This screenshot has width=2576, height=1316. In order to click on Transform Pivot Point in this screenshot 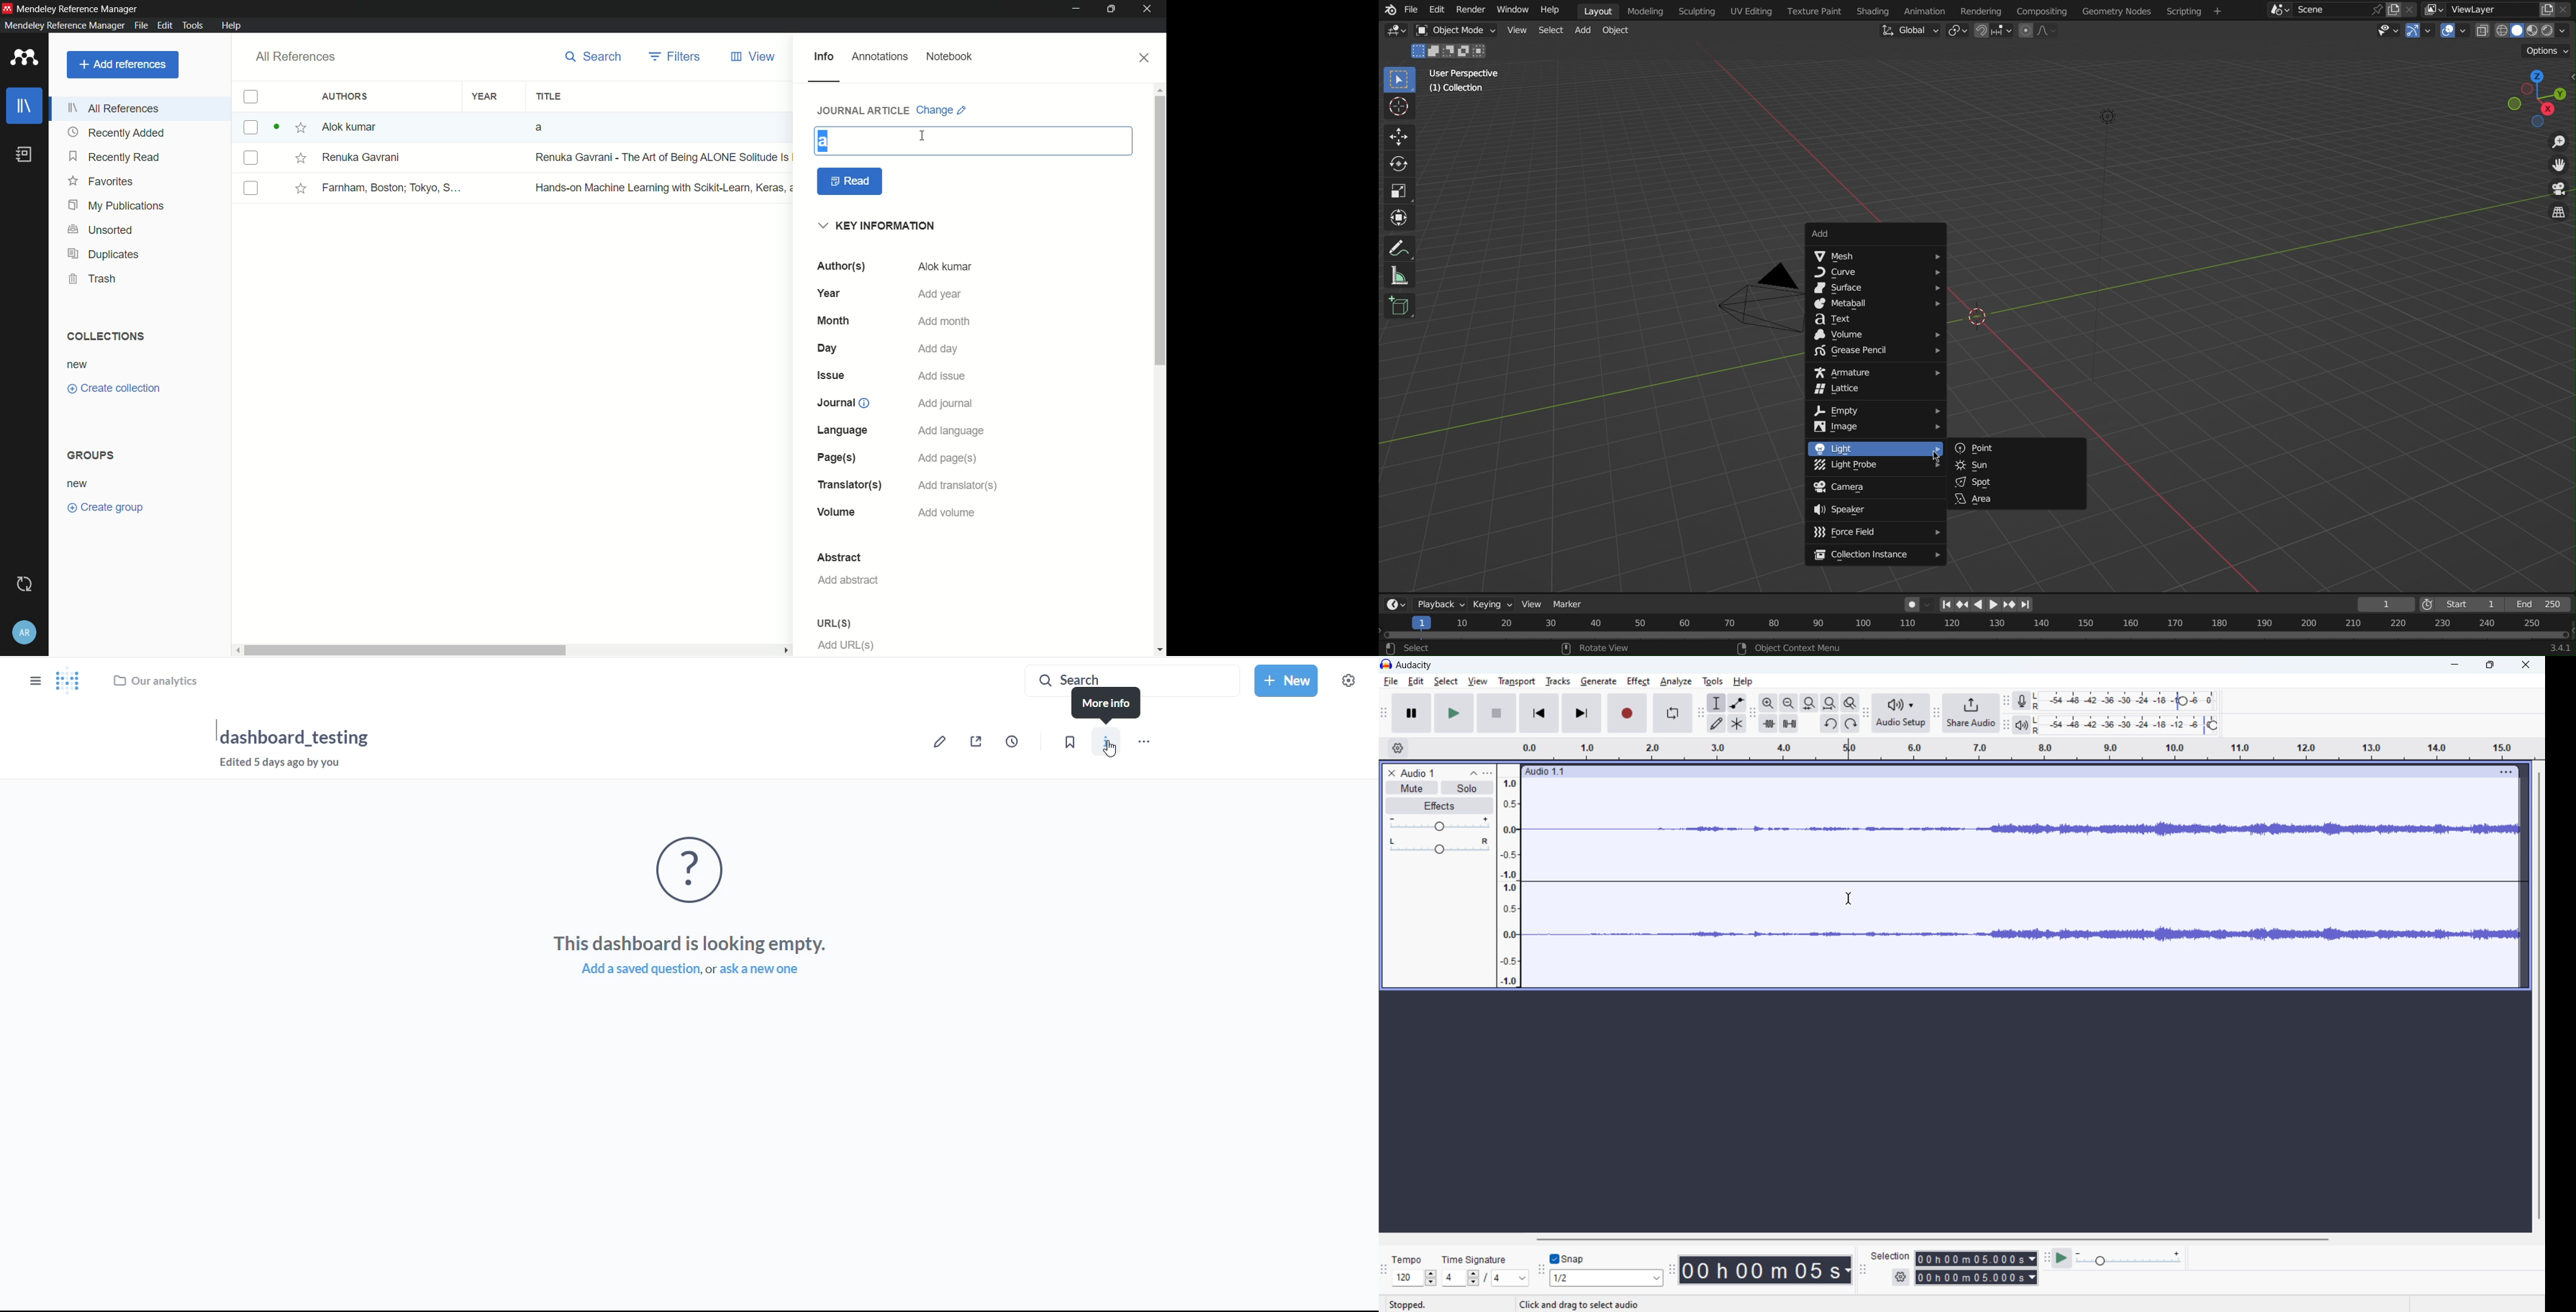, I will do `click(1957, 32)`.